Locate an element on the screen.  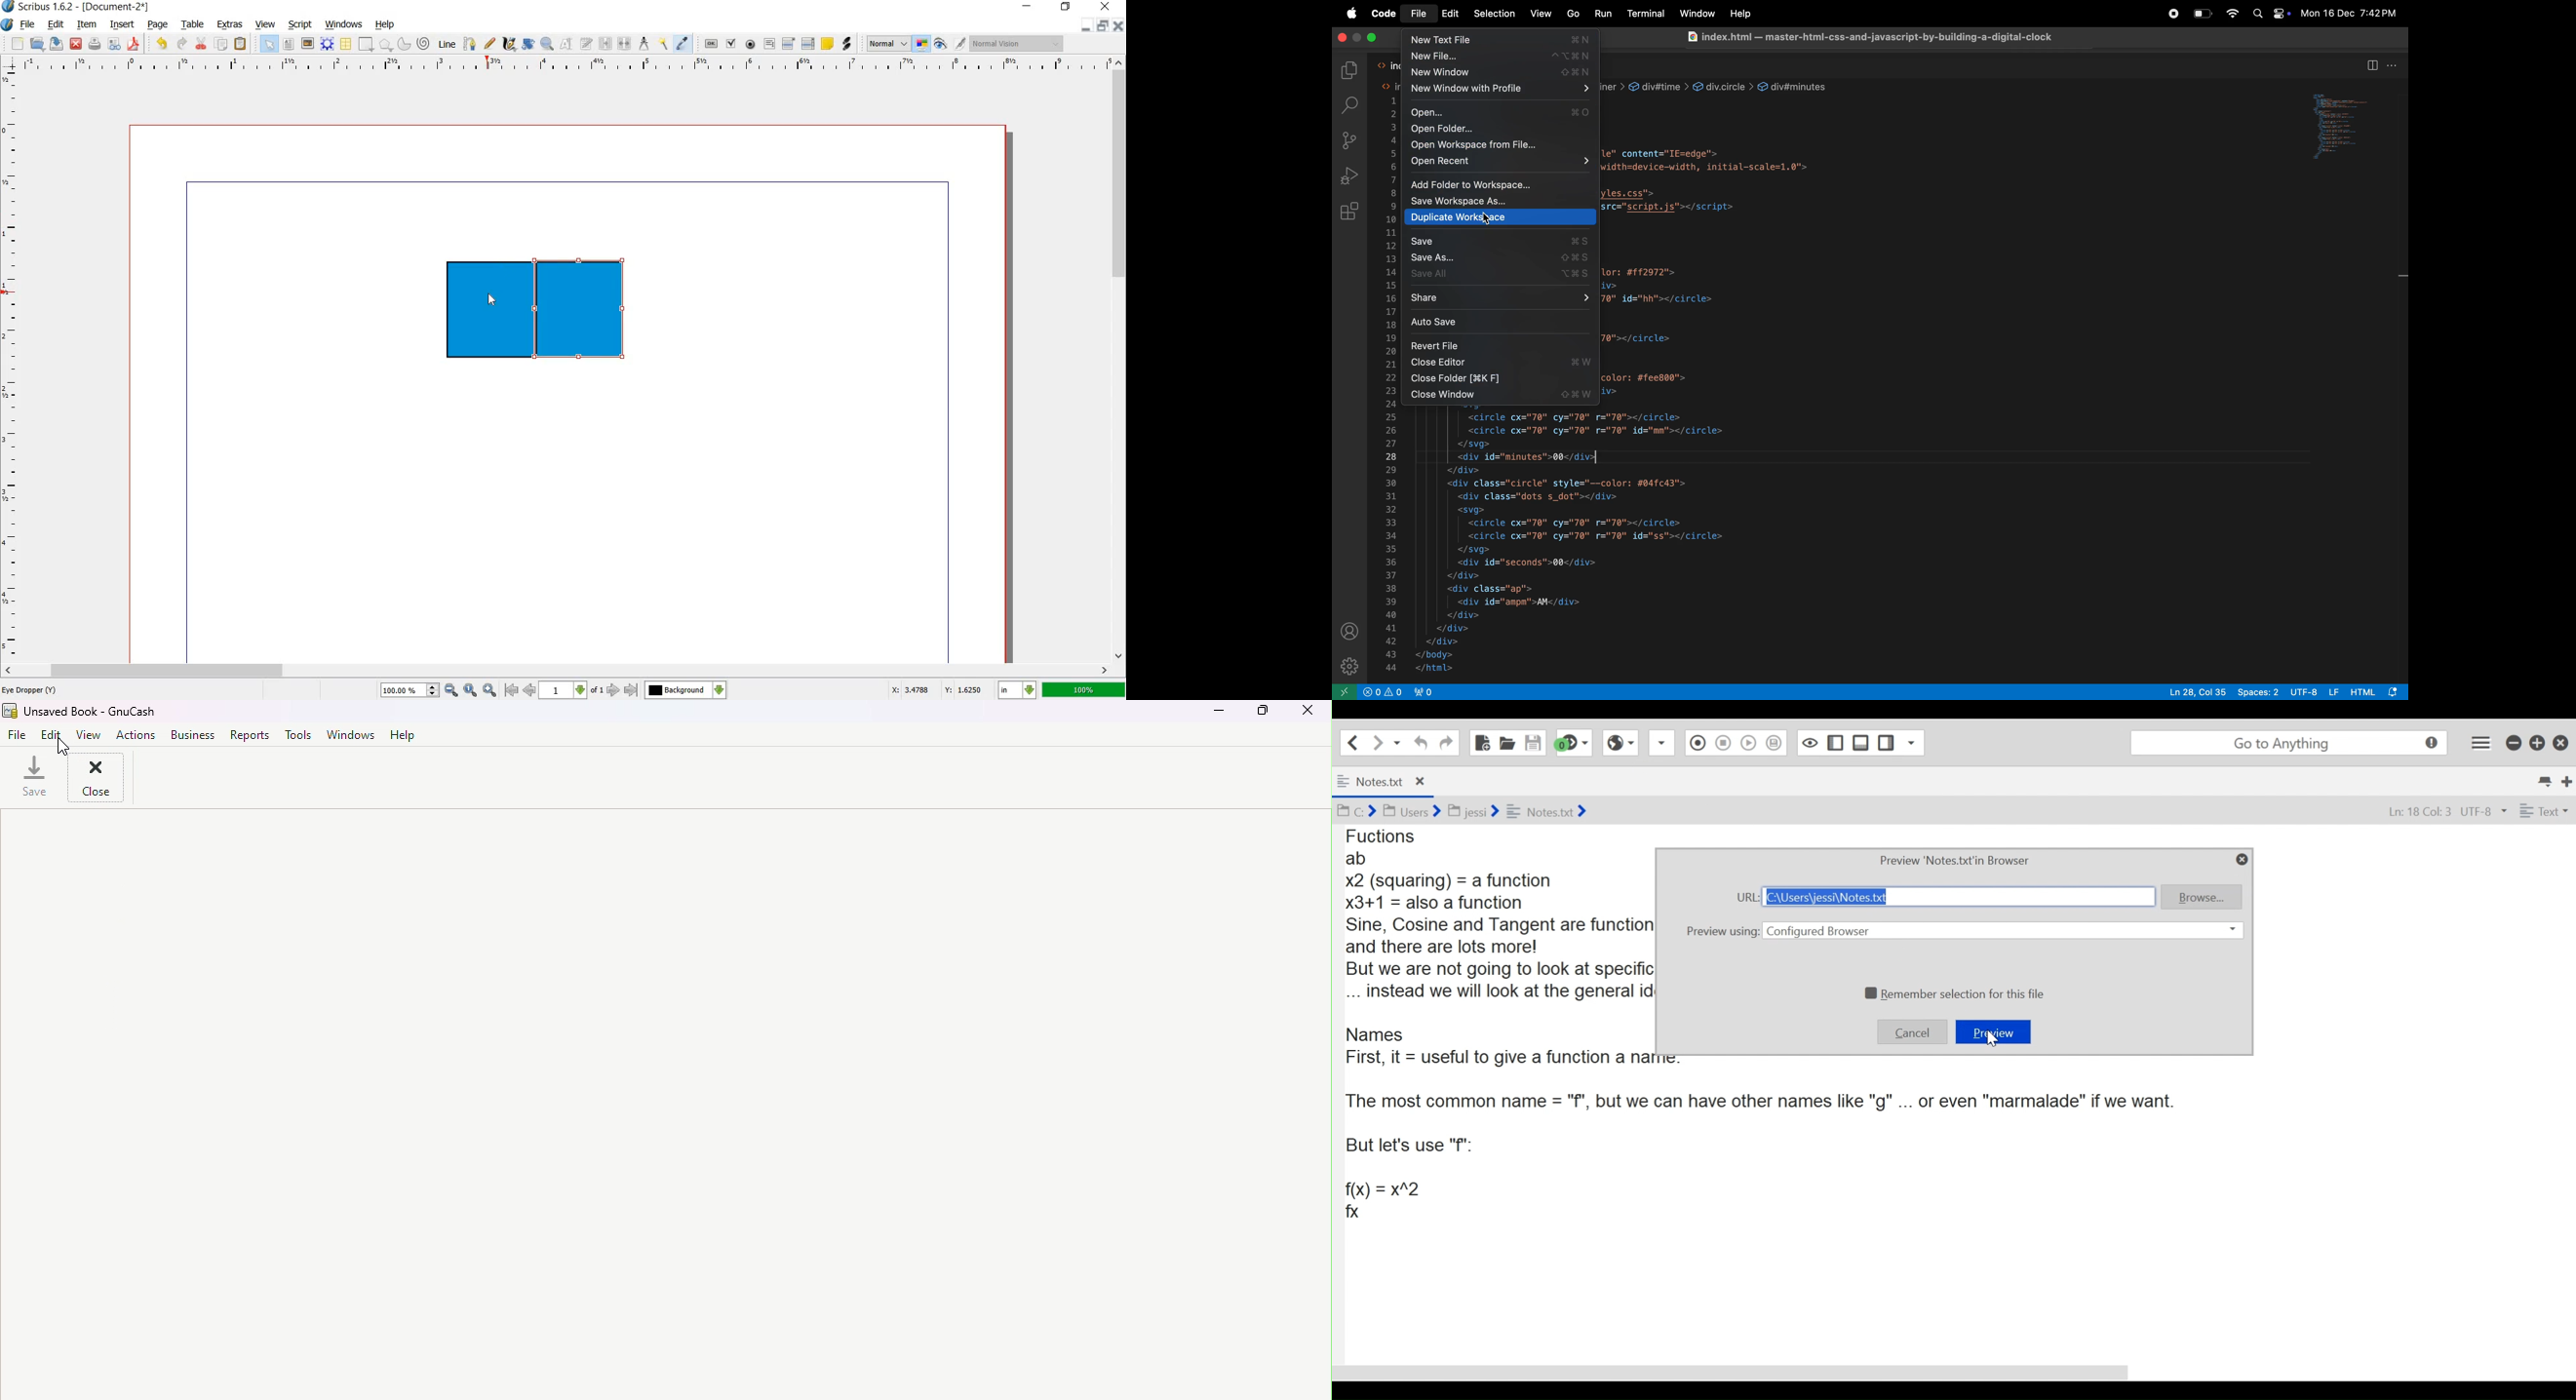
unlink text frames is located at coordinates (626, 42).